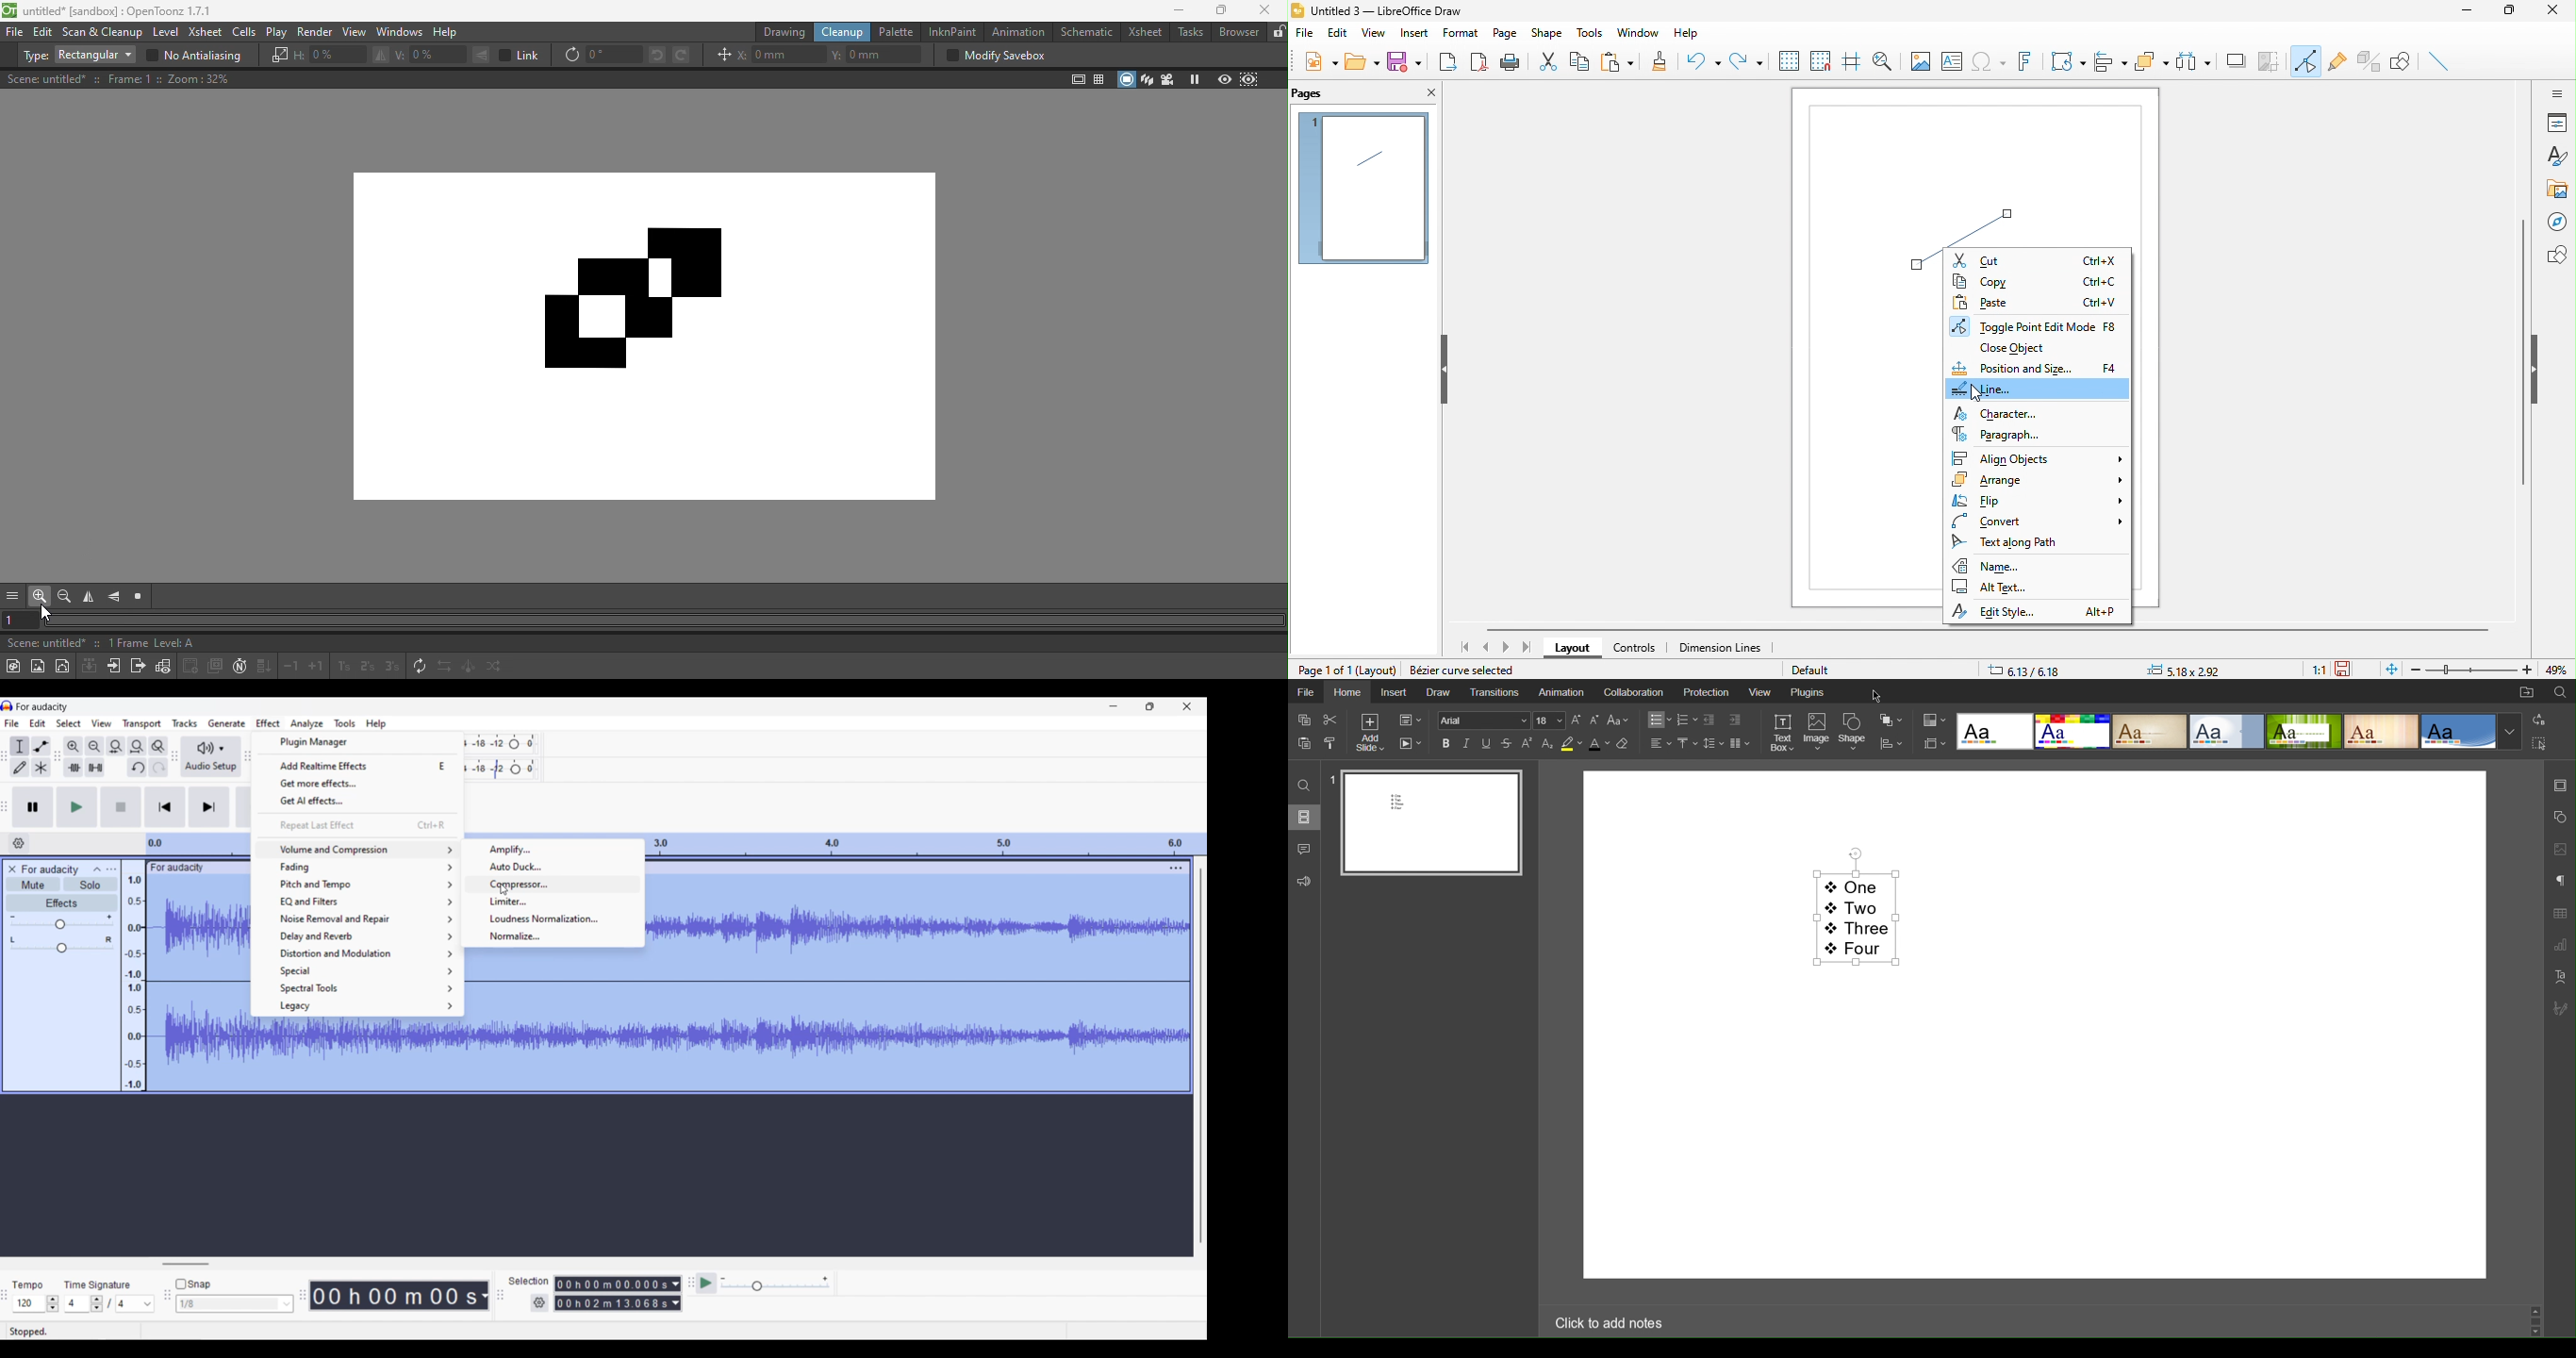 The width and height of the screenshot is (2576, 1372). What do you see at coordinates (1113, 706) in the screenshot?
I see `Minimize ` at bounding box center [1113, 706].